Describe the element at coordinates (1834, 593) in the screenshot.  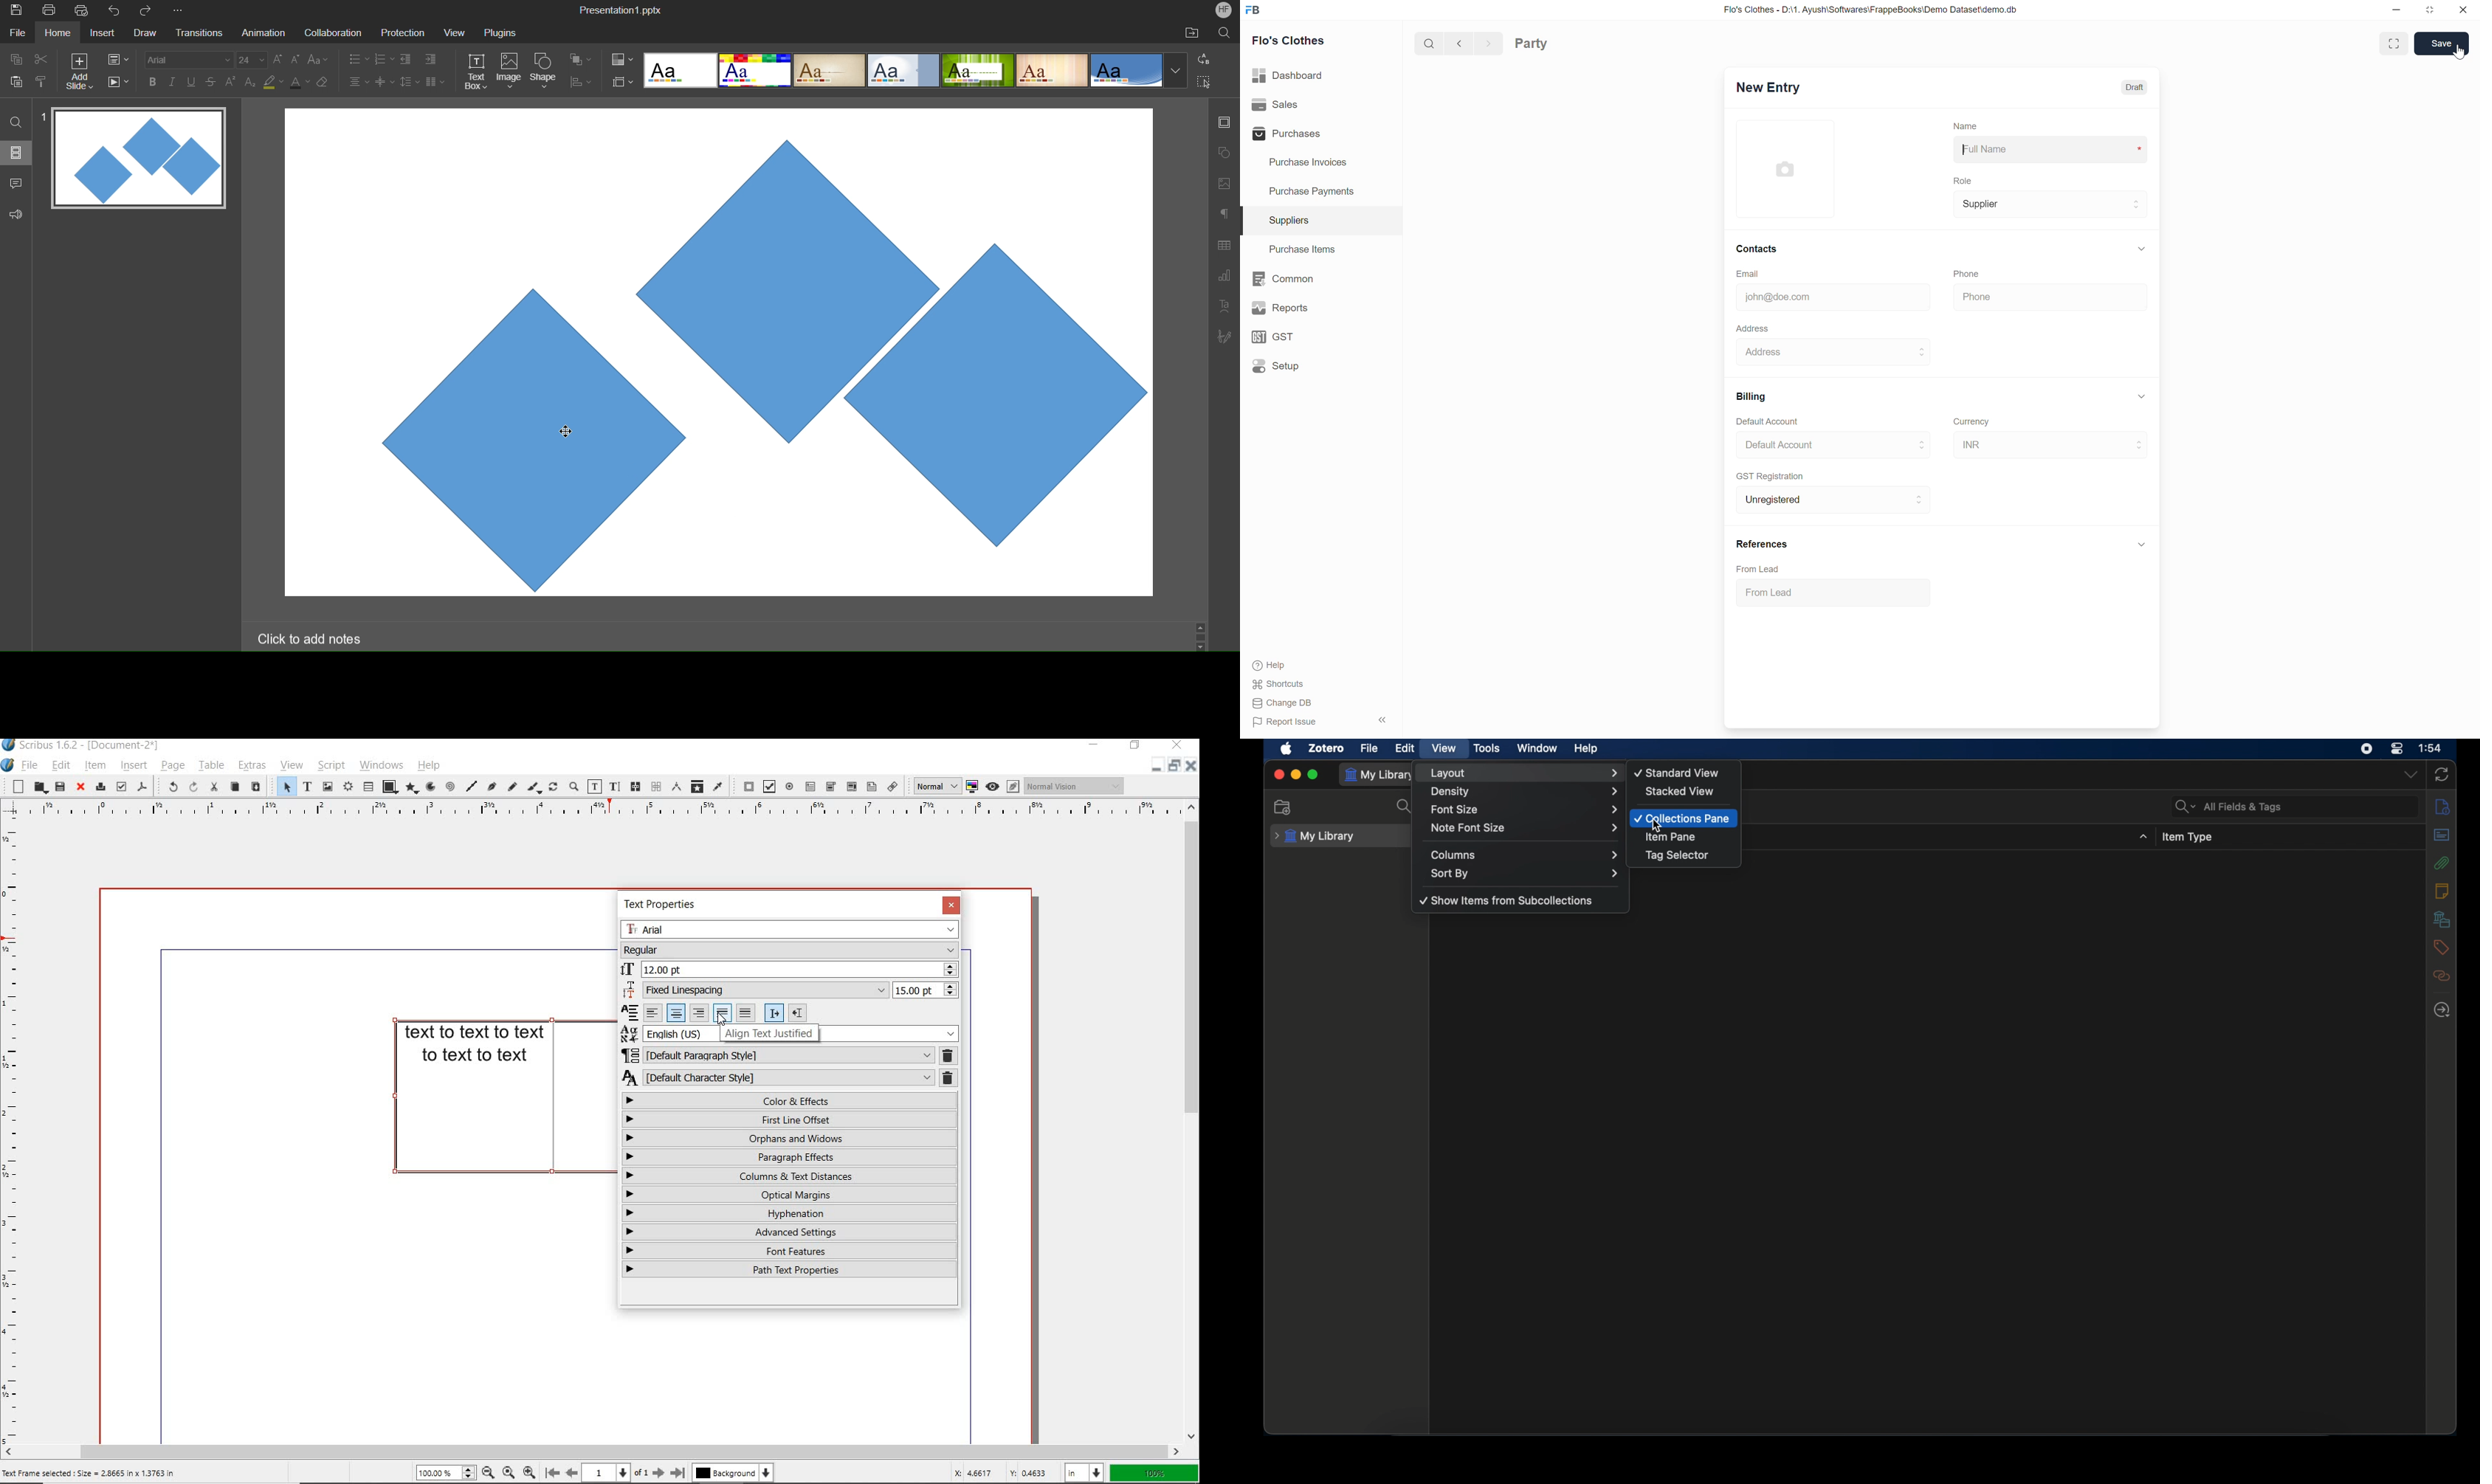
I see `From Lead` at that location.